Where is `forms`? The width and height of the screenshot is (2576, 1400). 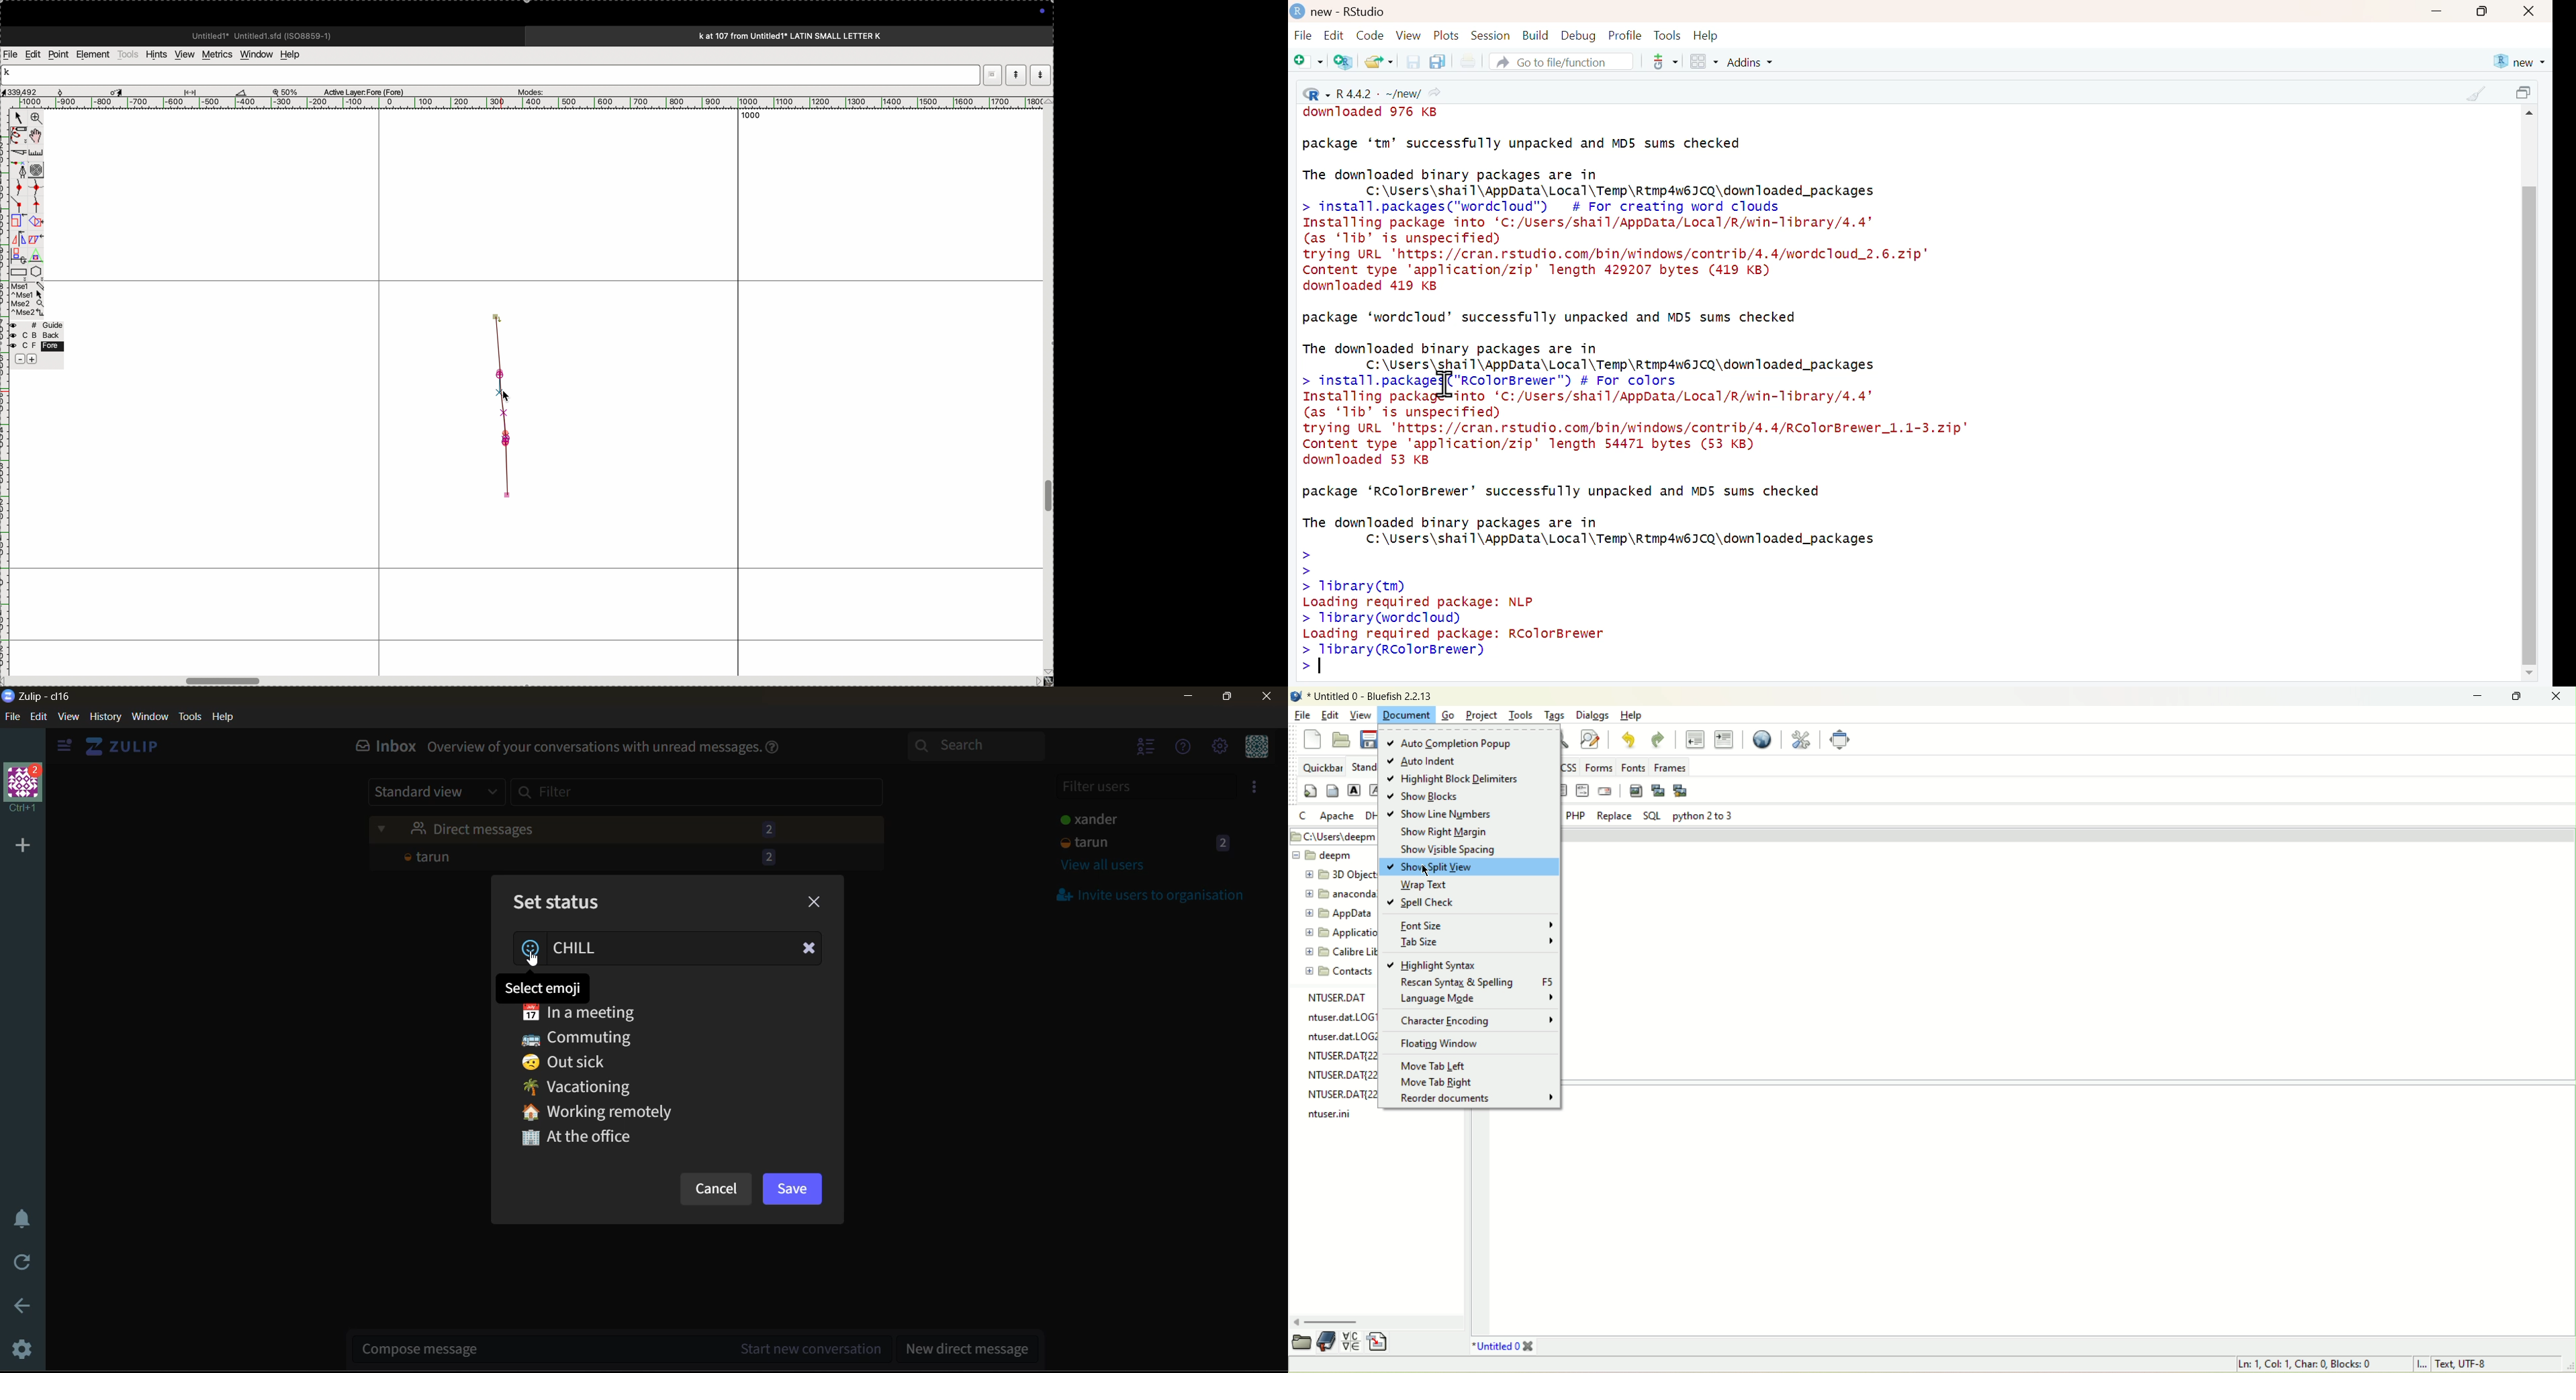
forms is located at coordinates (1598, 767).